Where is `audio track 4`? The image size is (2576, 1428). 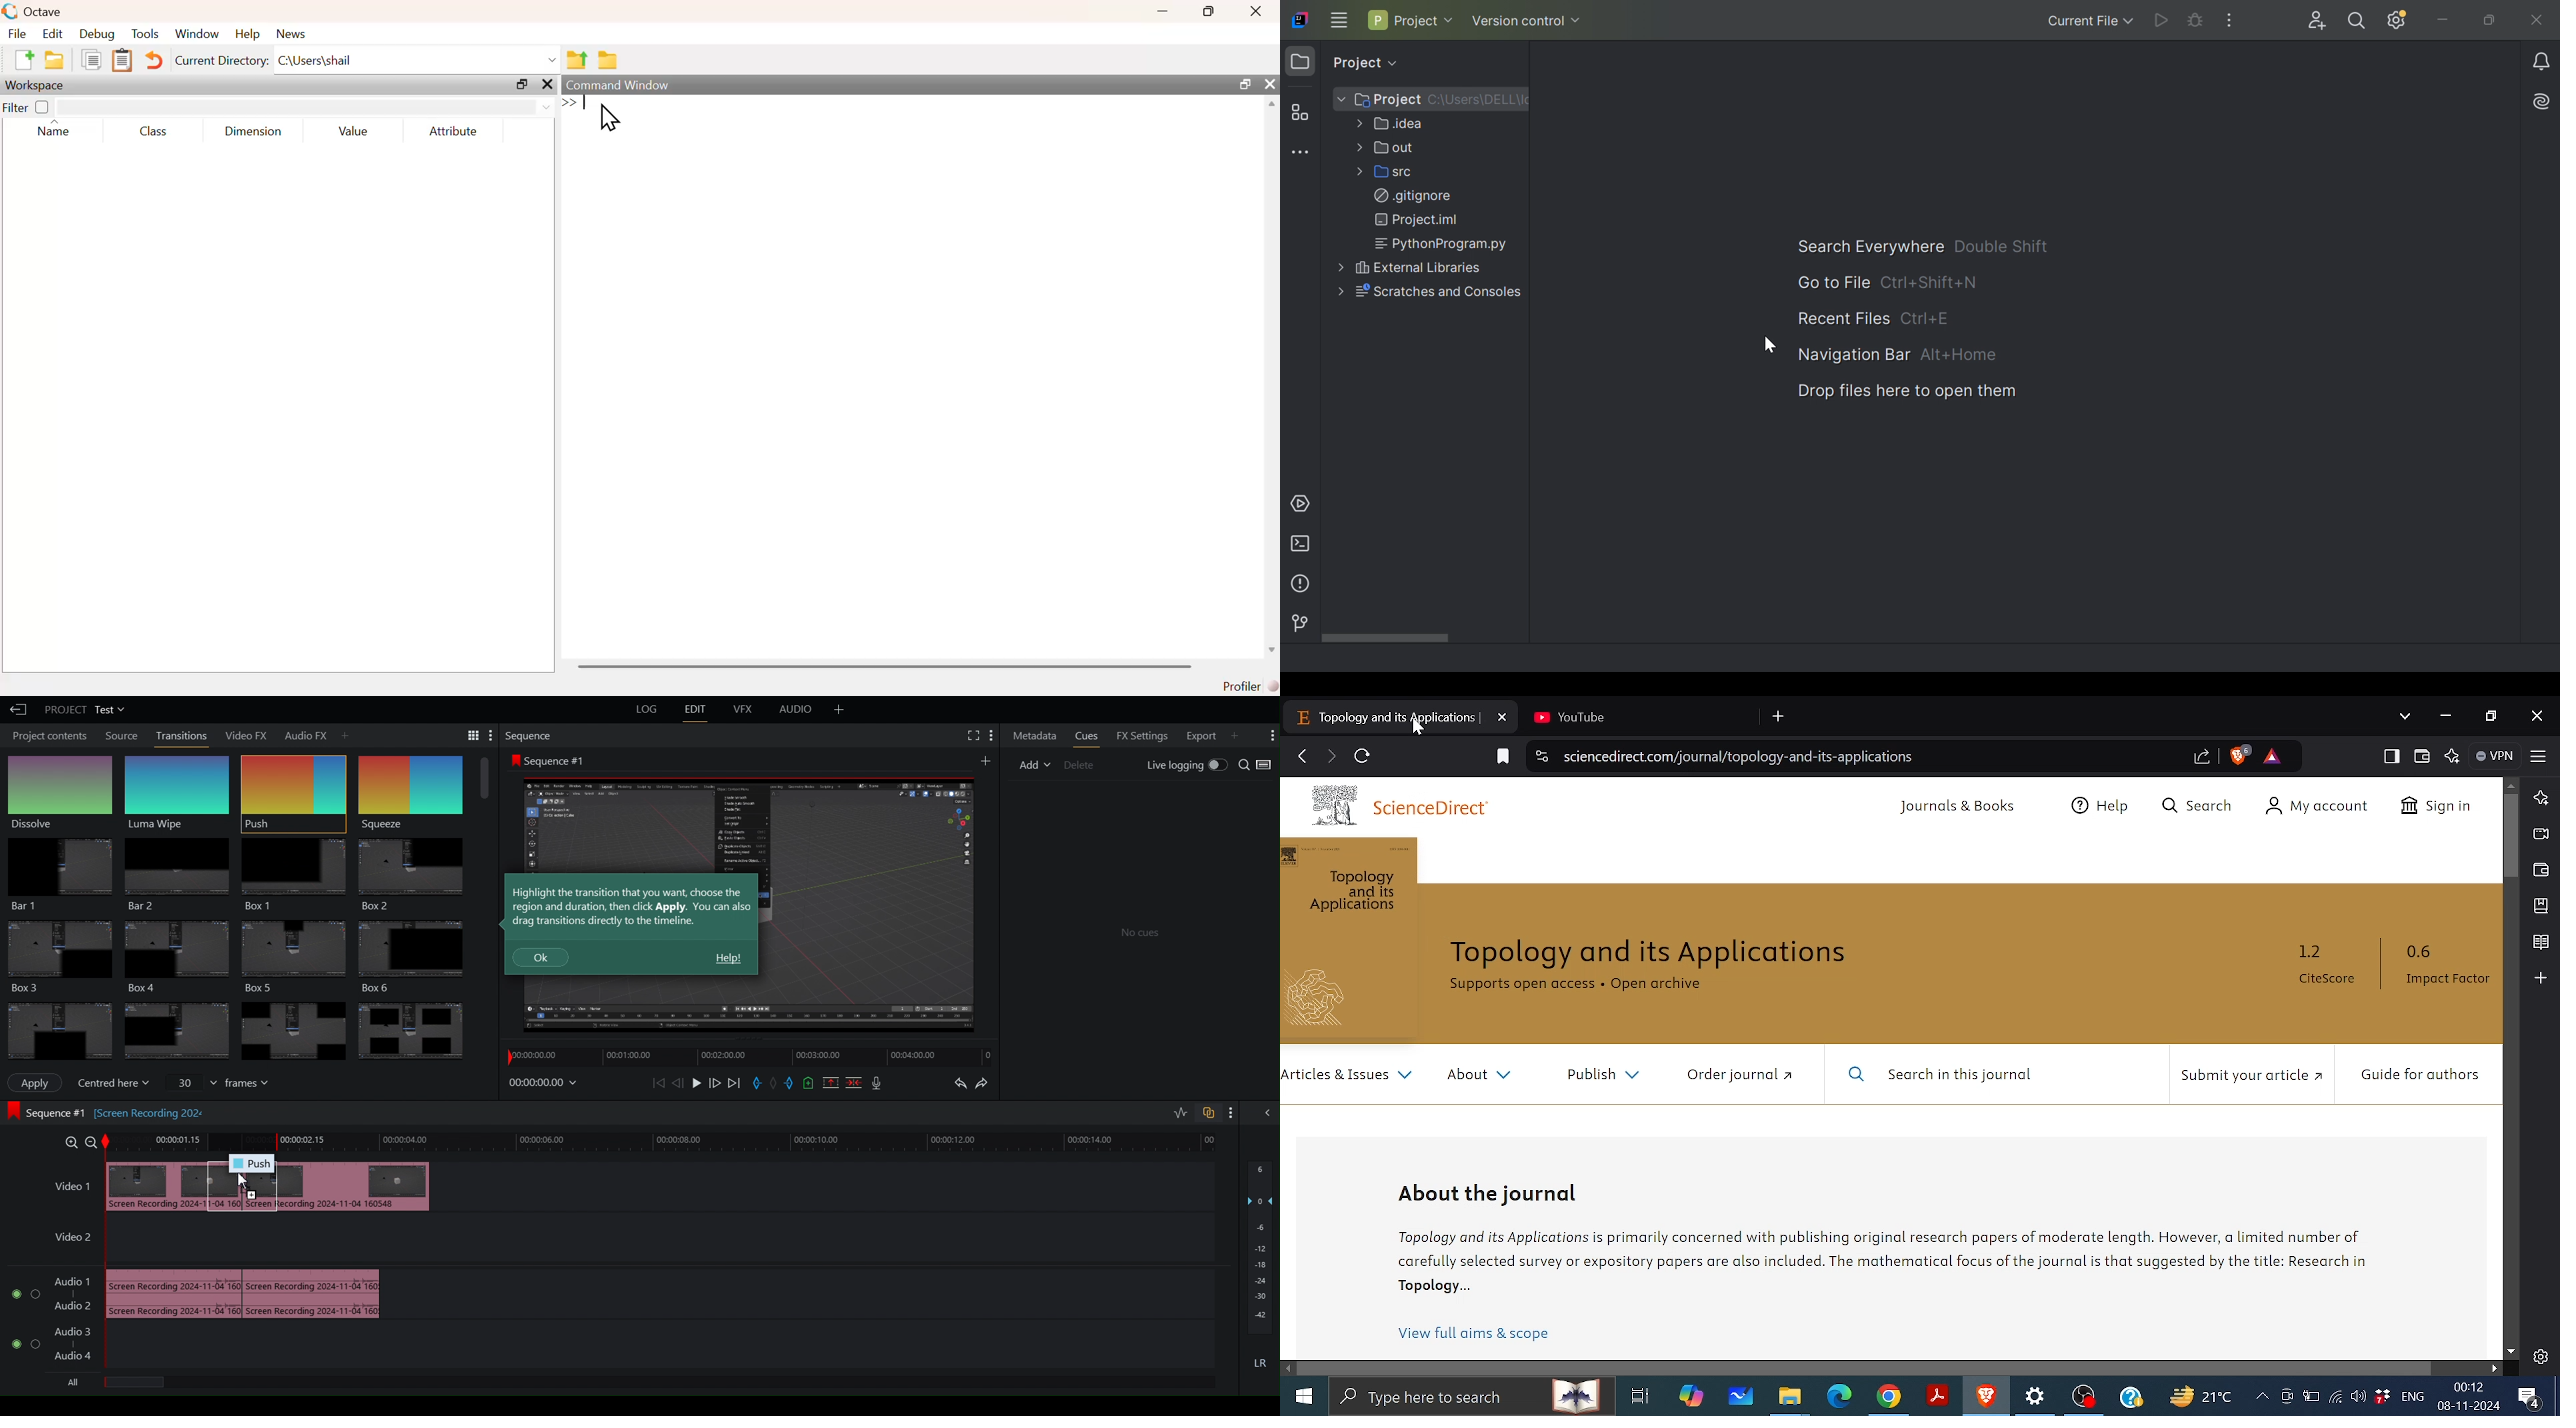 audio track 4 is located at coordinates (79, 1358).